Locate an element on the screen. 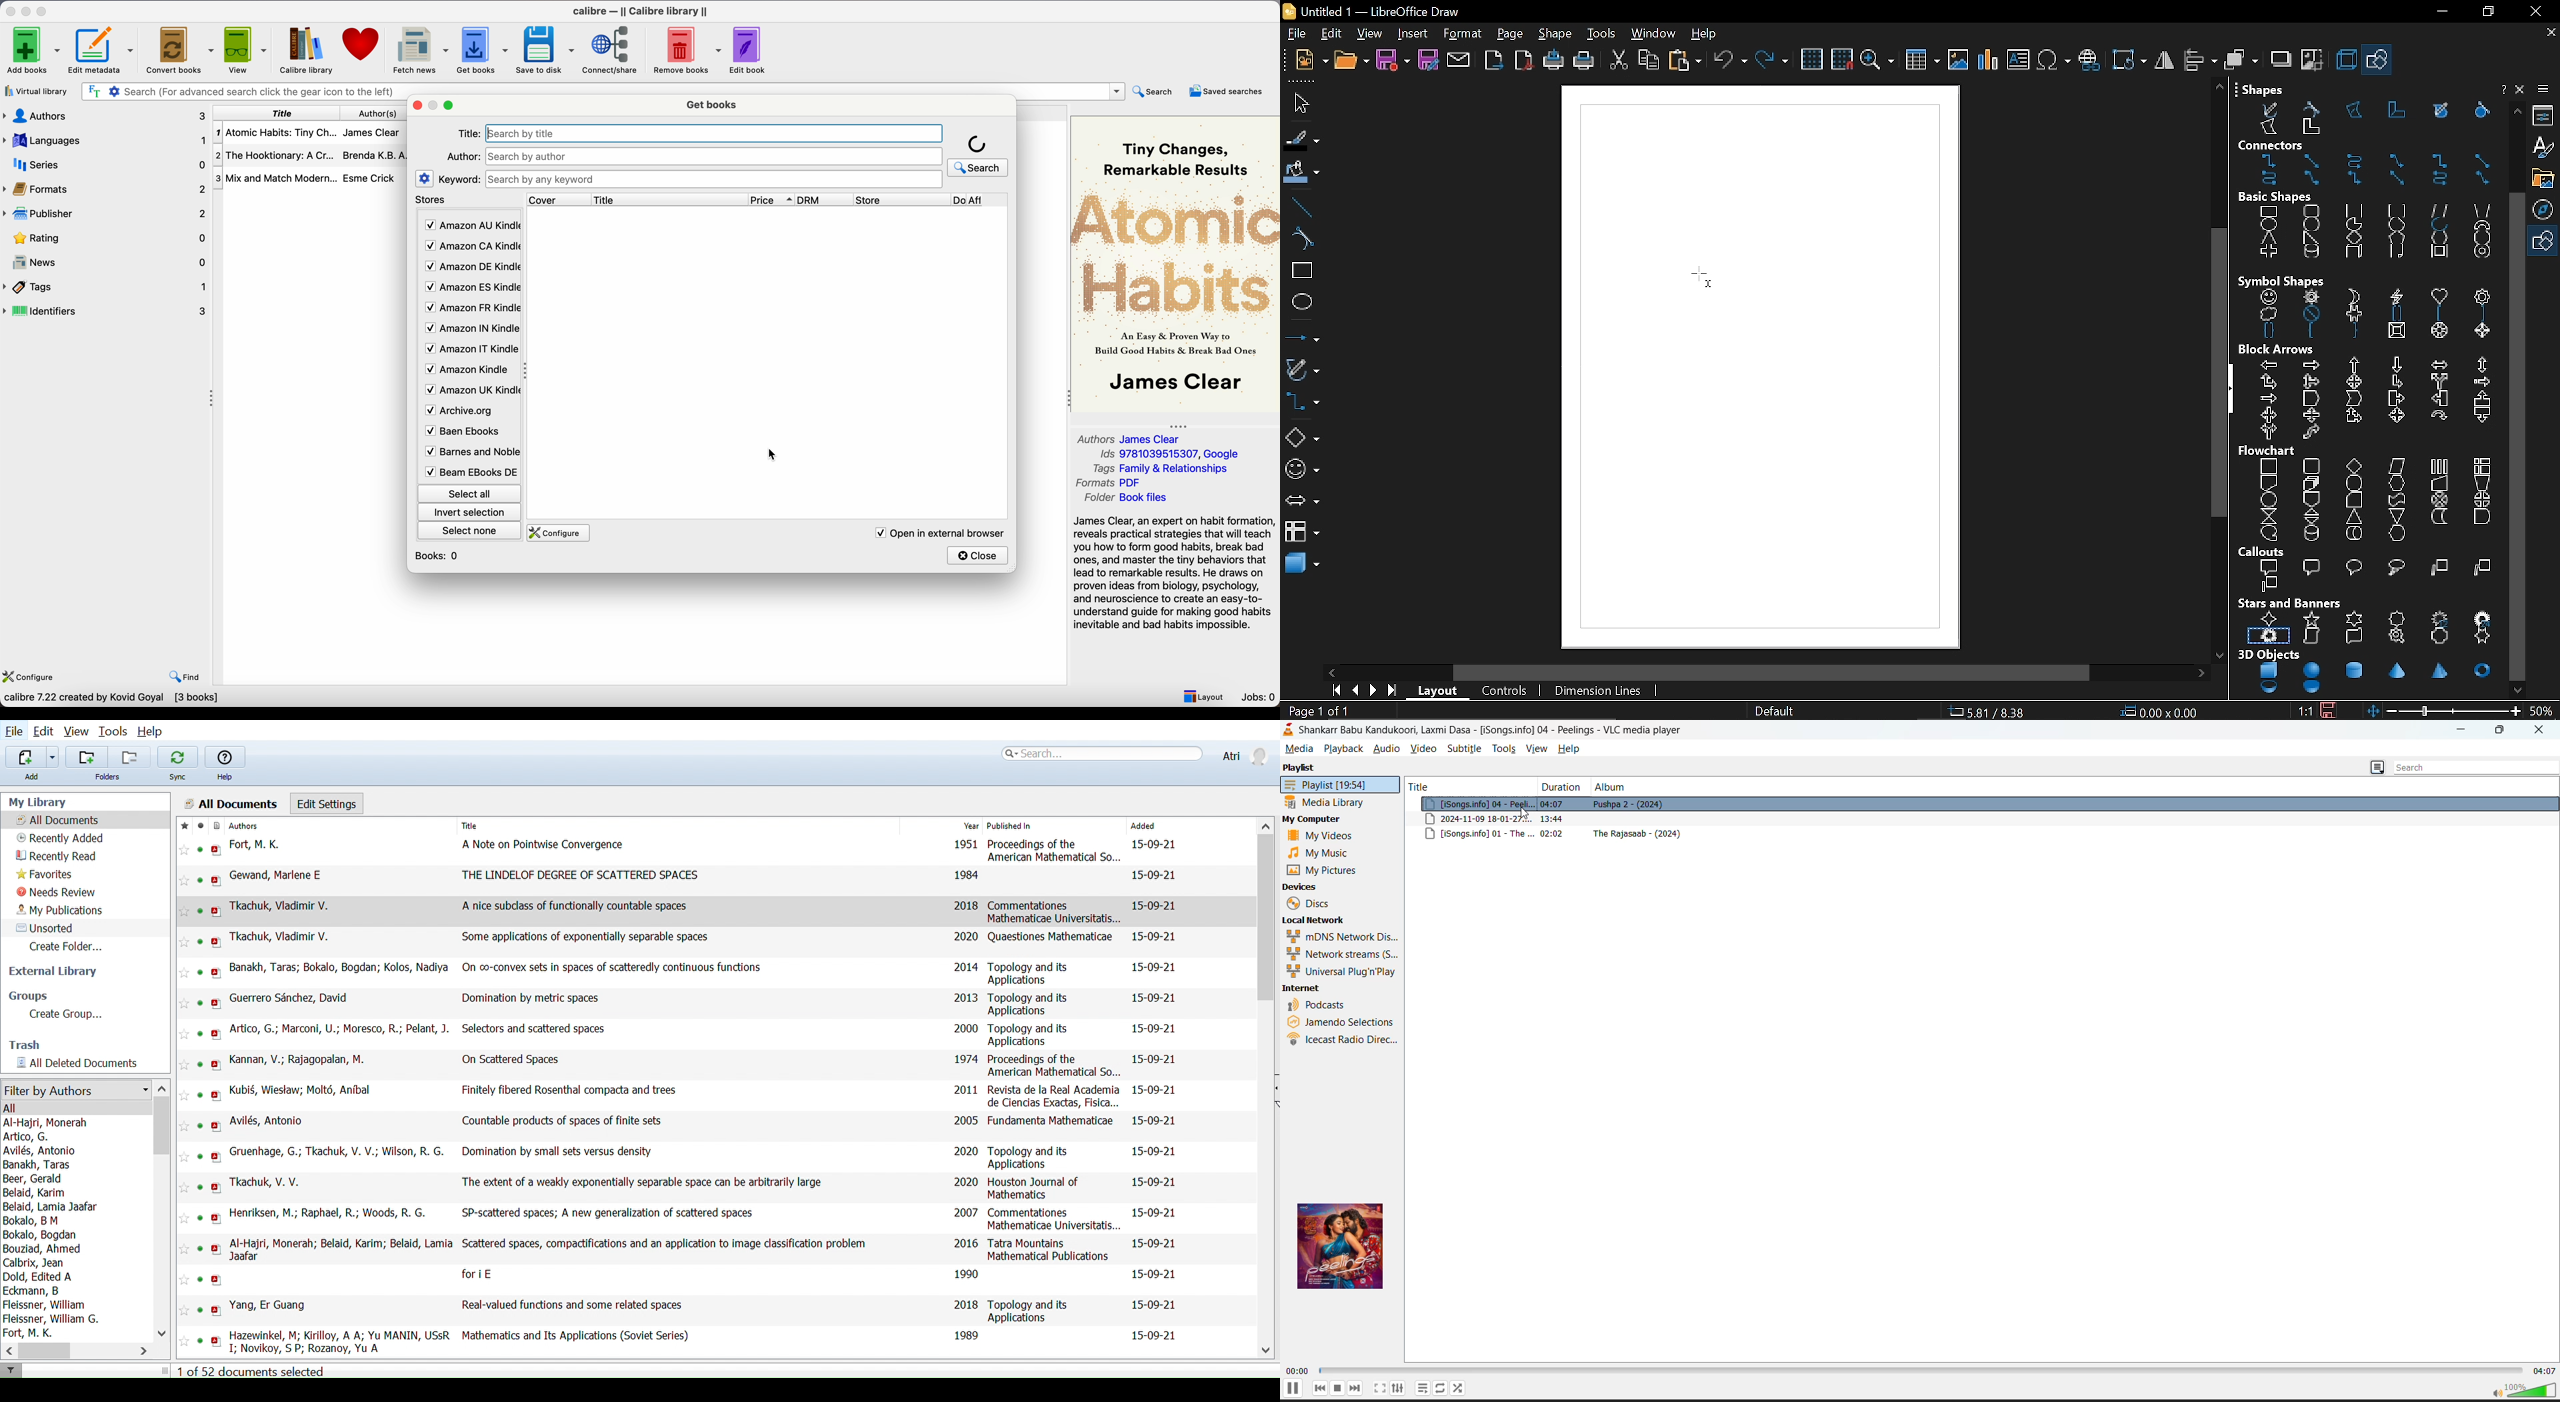 The image size is (2576, 1428). stop is located at coordinates (1338, 1389).